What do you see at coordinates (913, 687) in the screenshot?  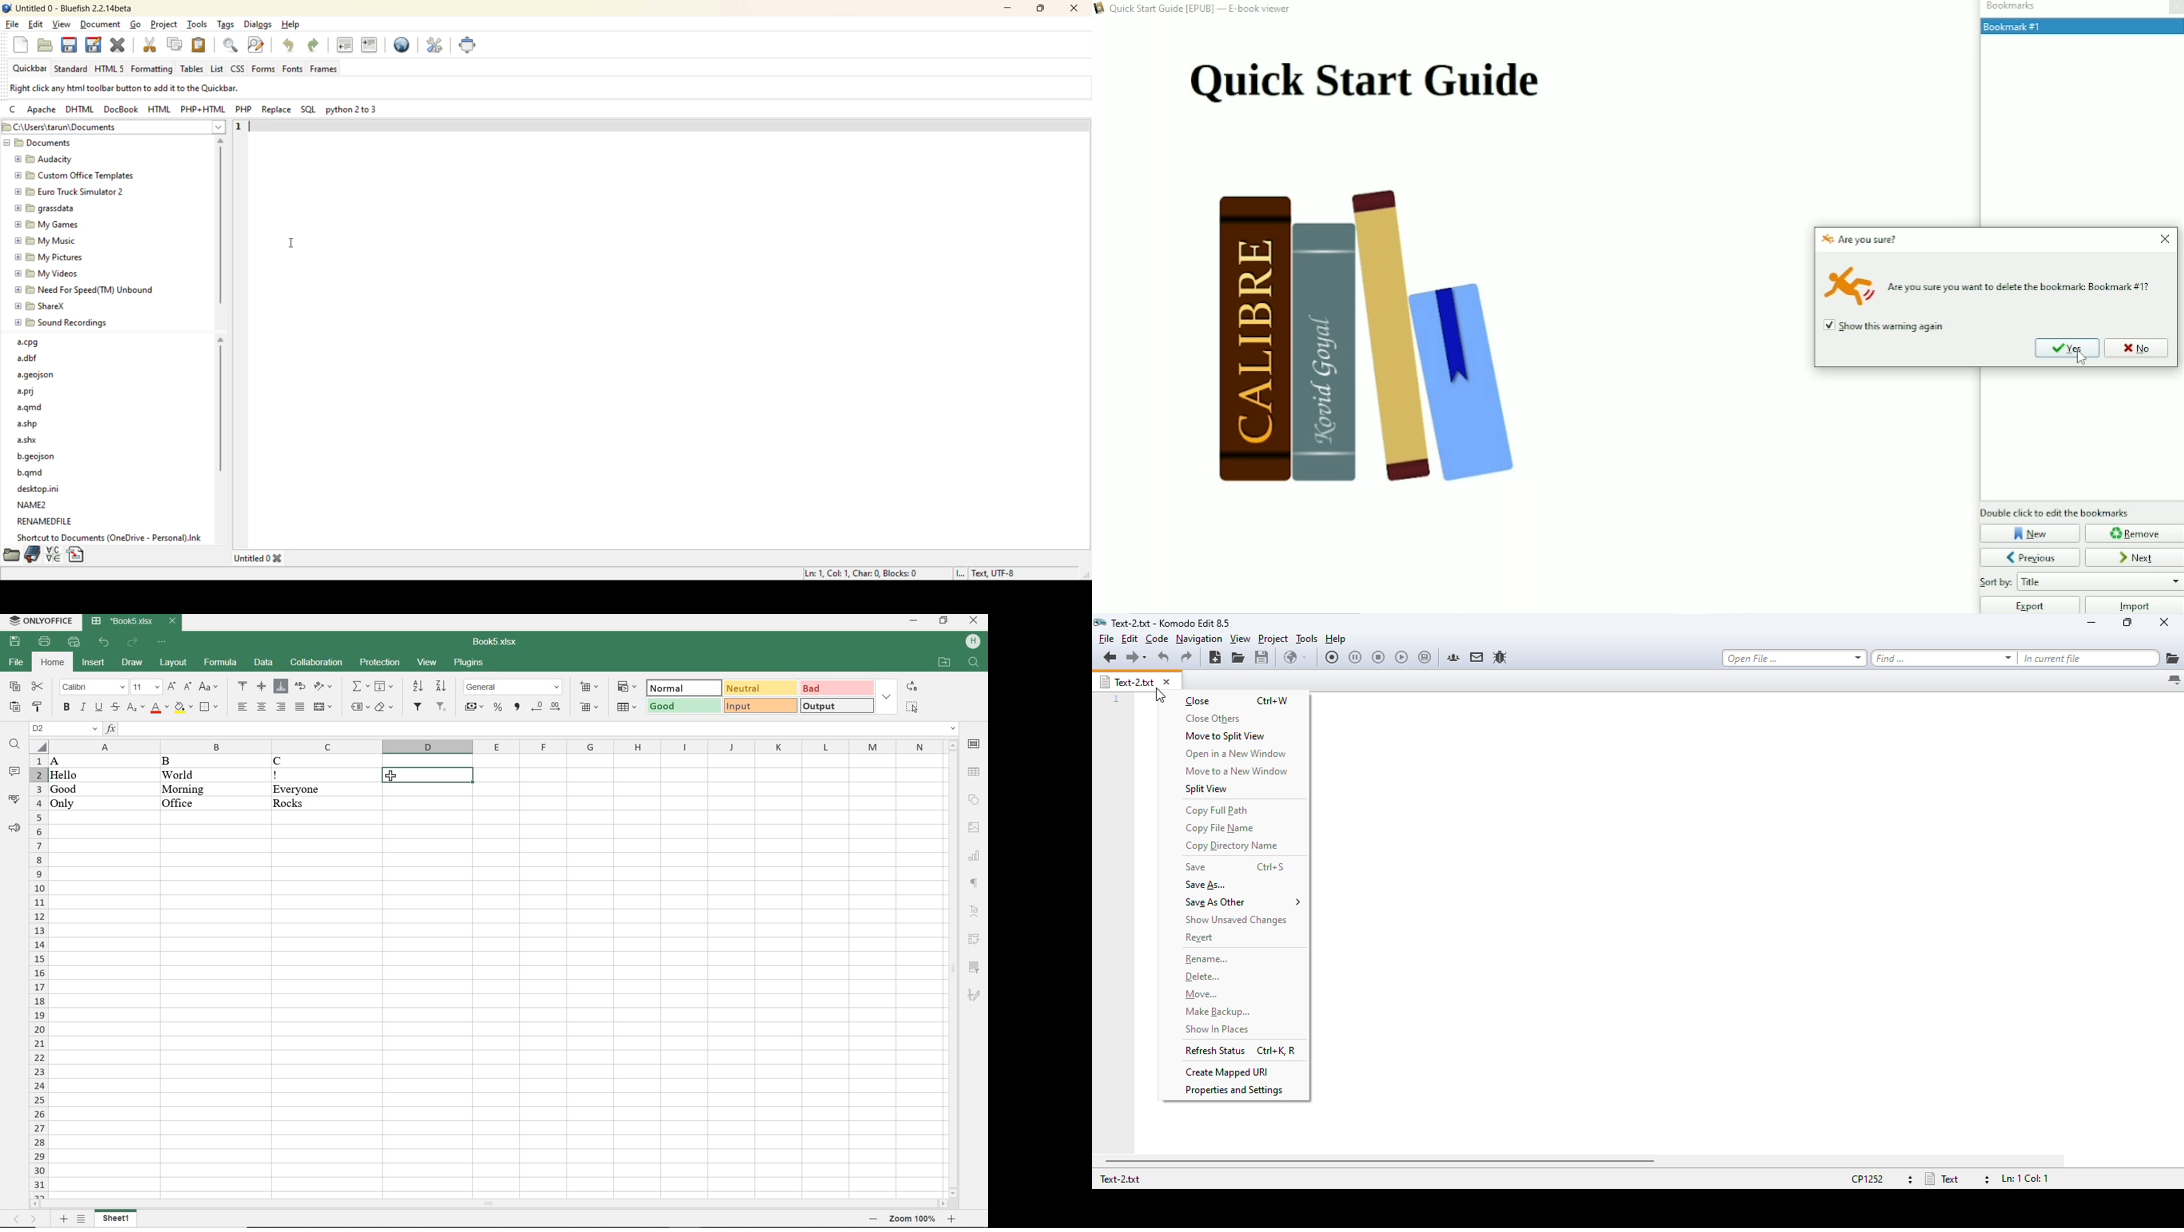 I see `replace` at bounding box center [913, 687].